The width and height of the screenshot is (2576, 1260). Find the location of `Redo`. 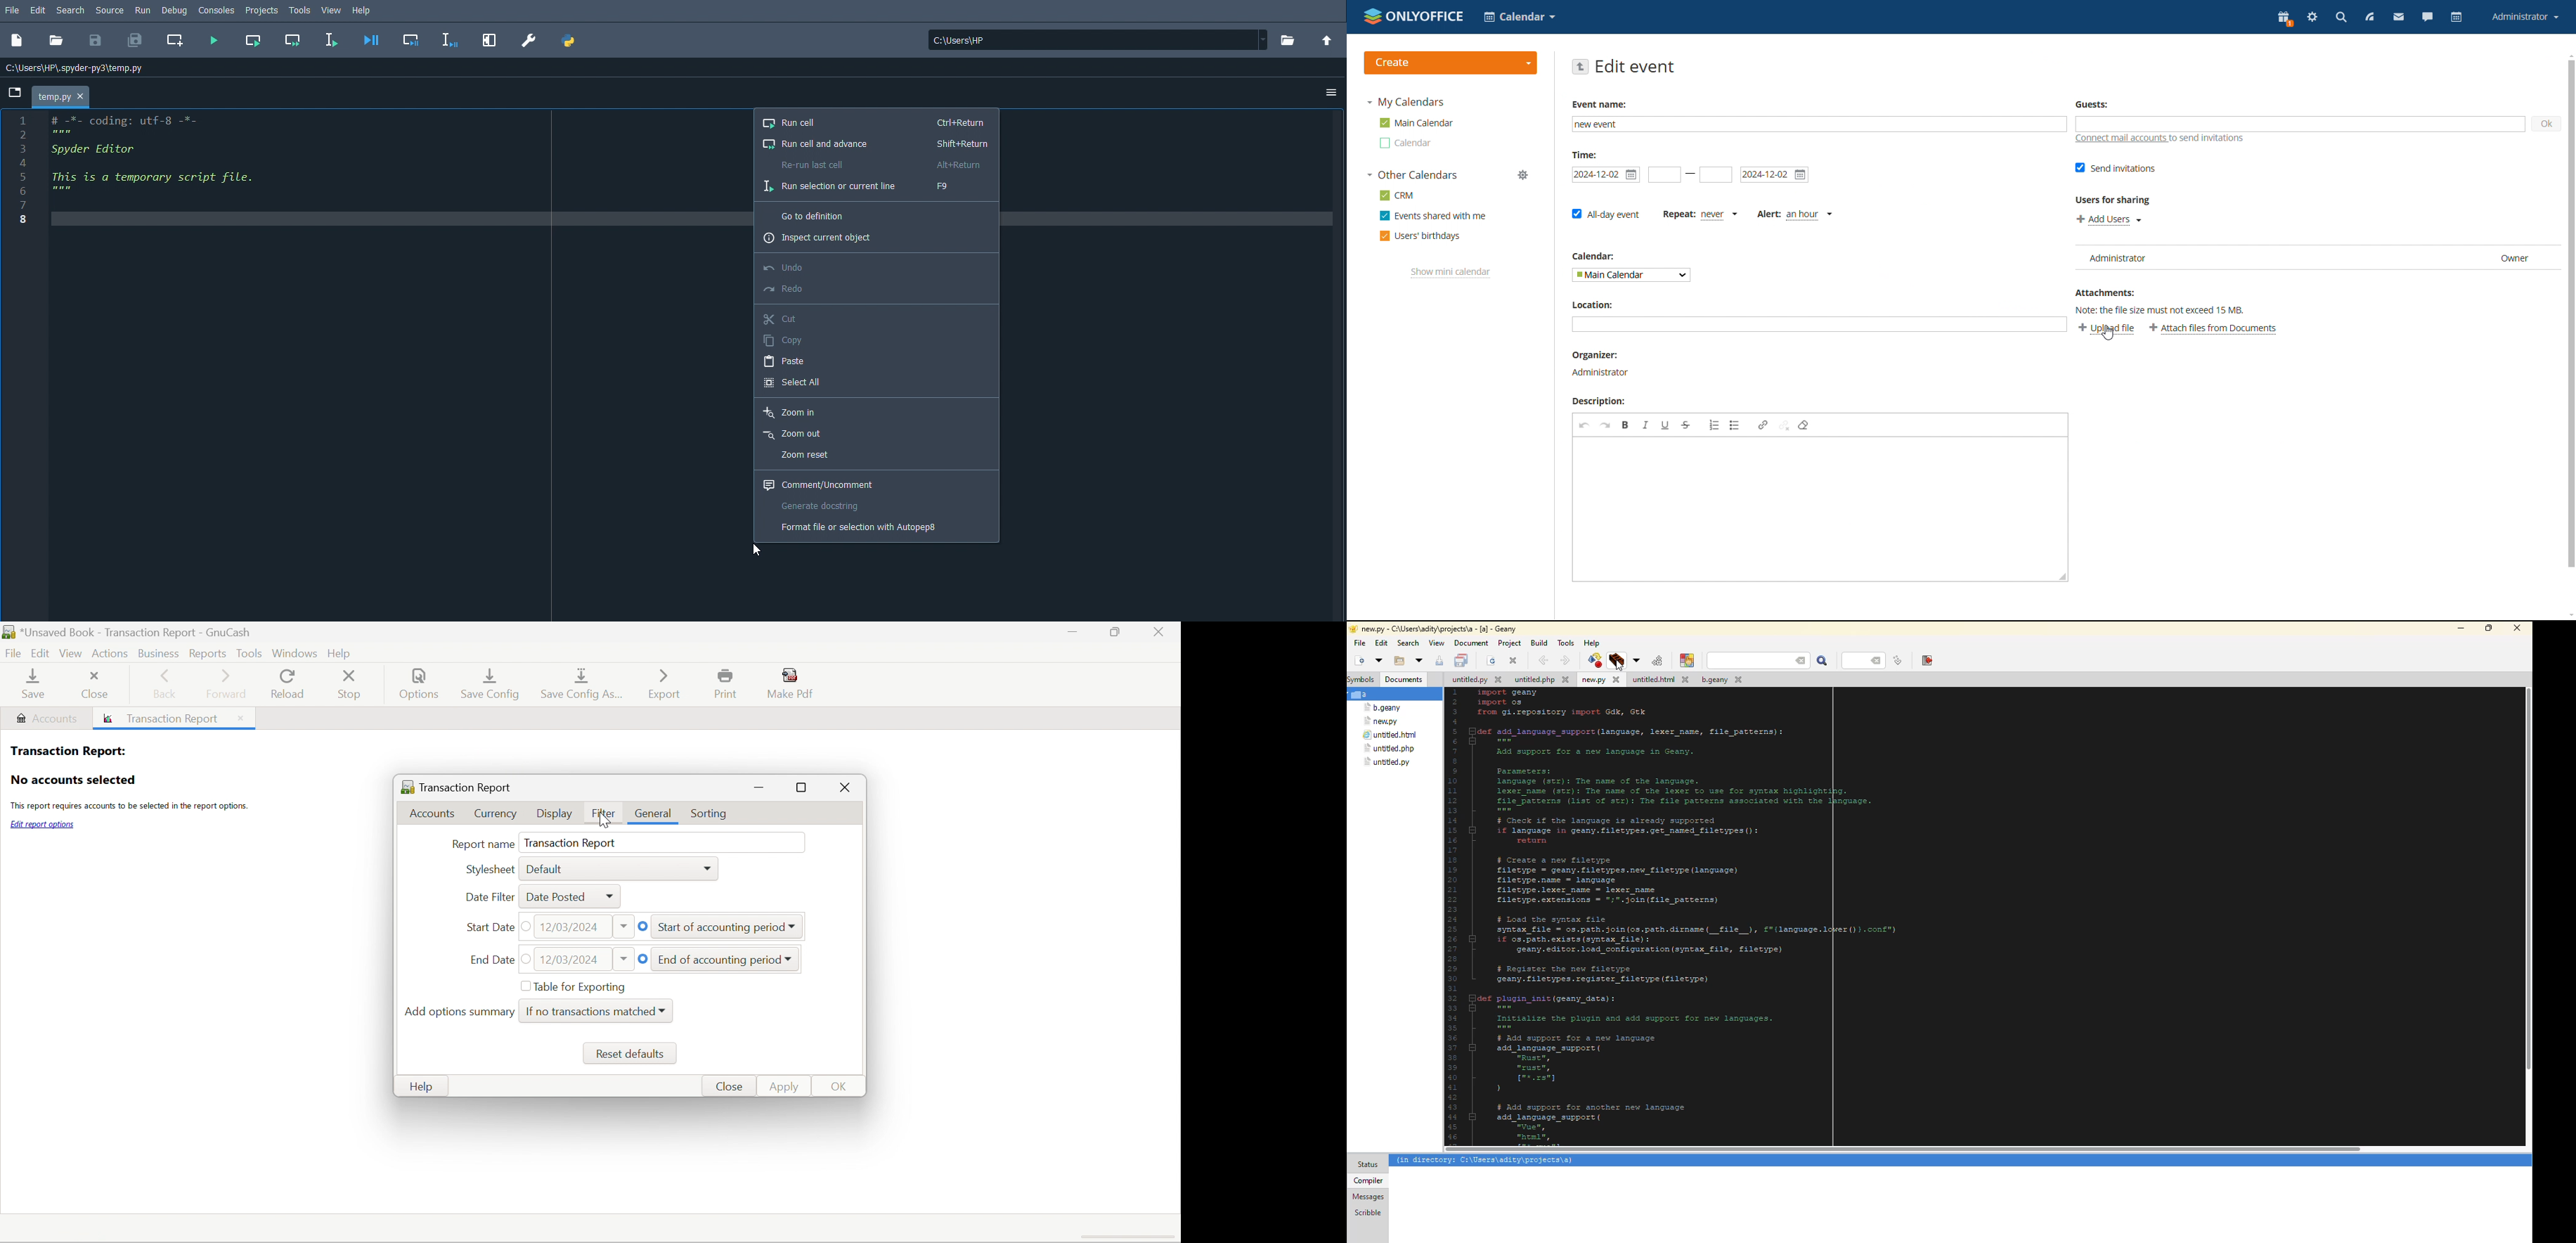

Redo is located at coordinates (785, 286).